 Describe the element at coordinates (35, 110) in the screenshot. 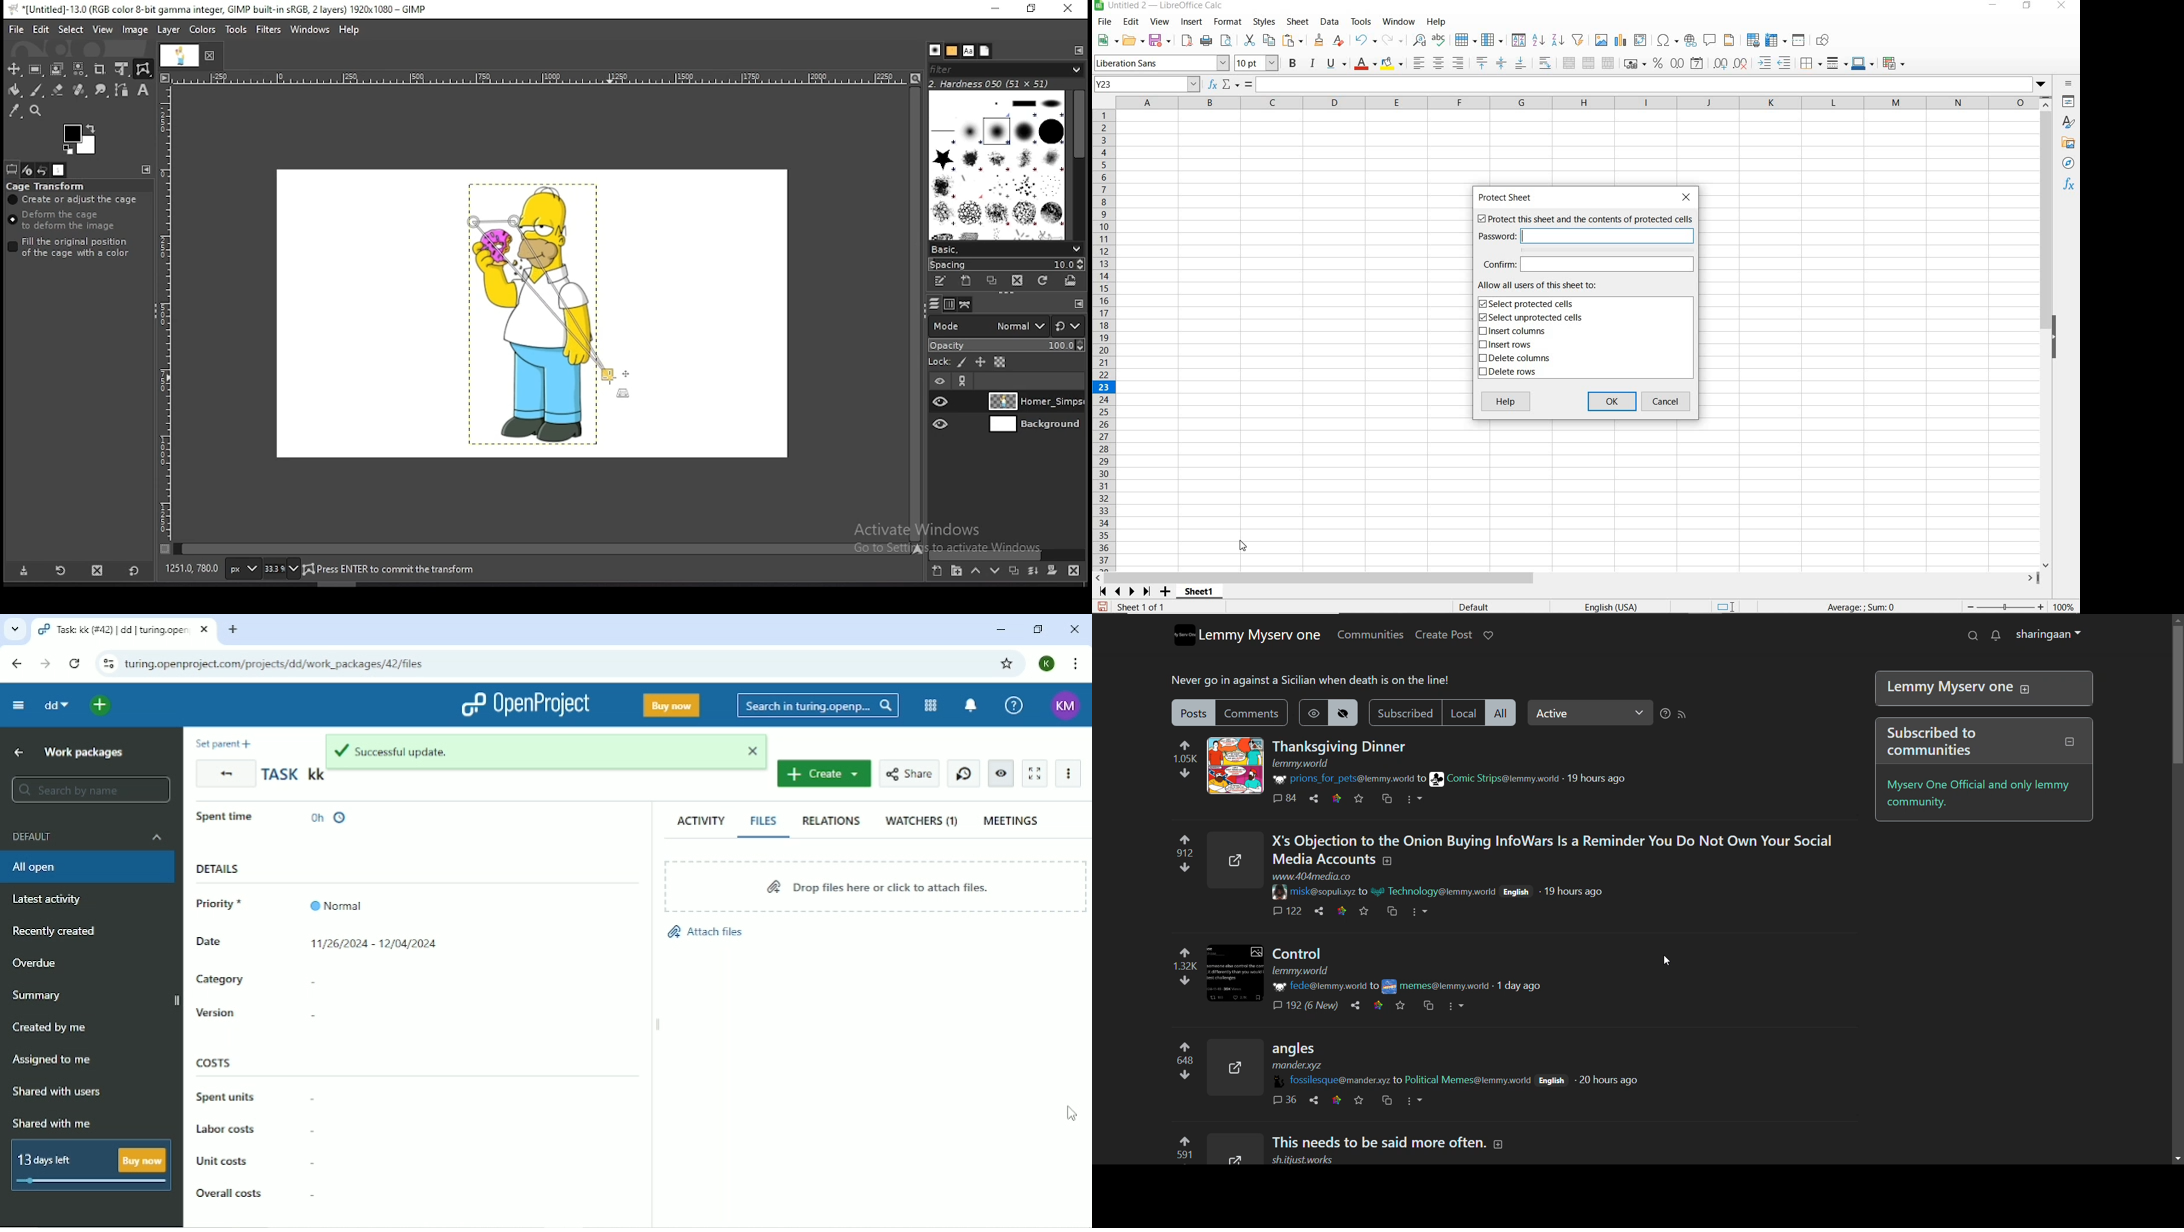

I see `zoom tool` at that location.